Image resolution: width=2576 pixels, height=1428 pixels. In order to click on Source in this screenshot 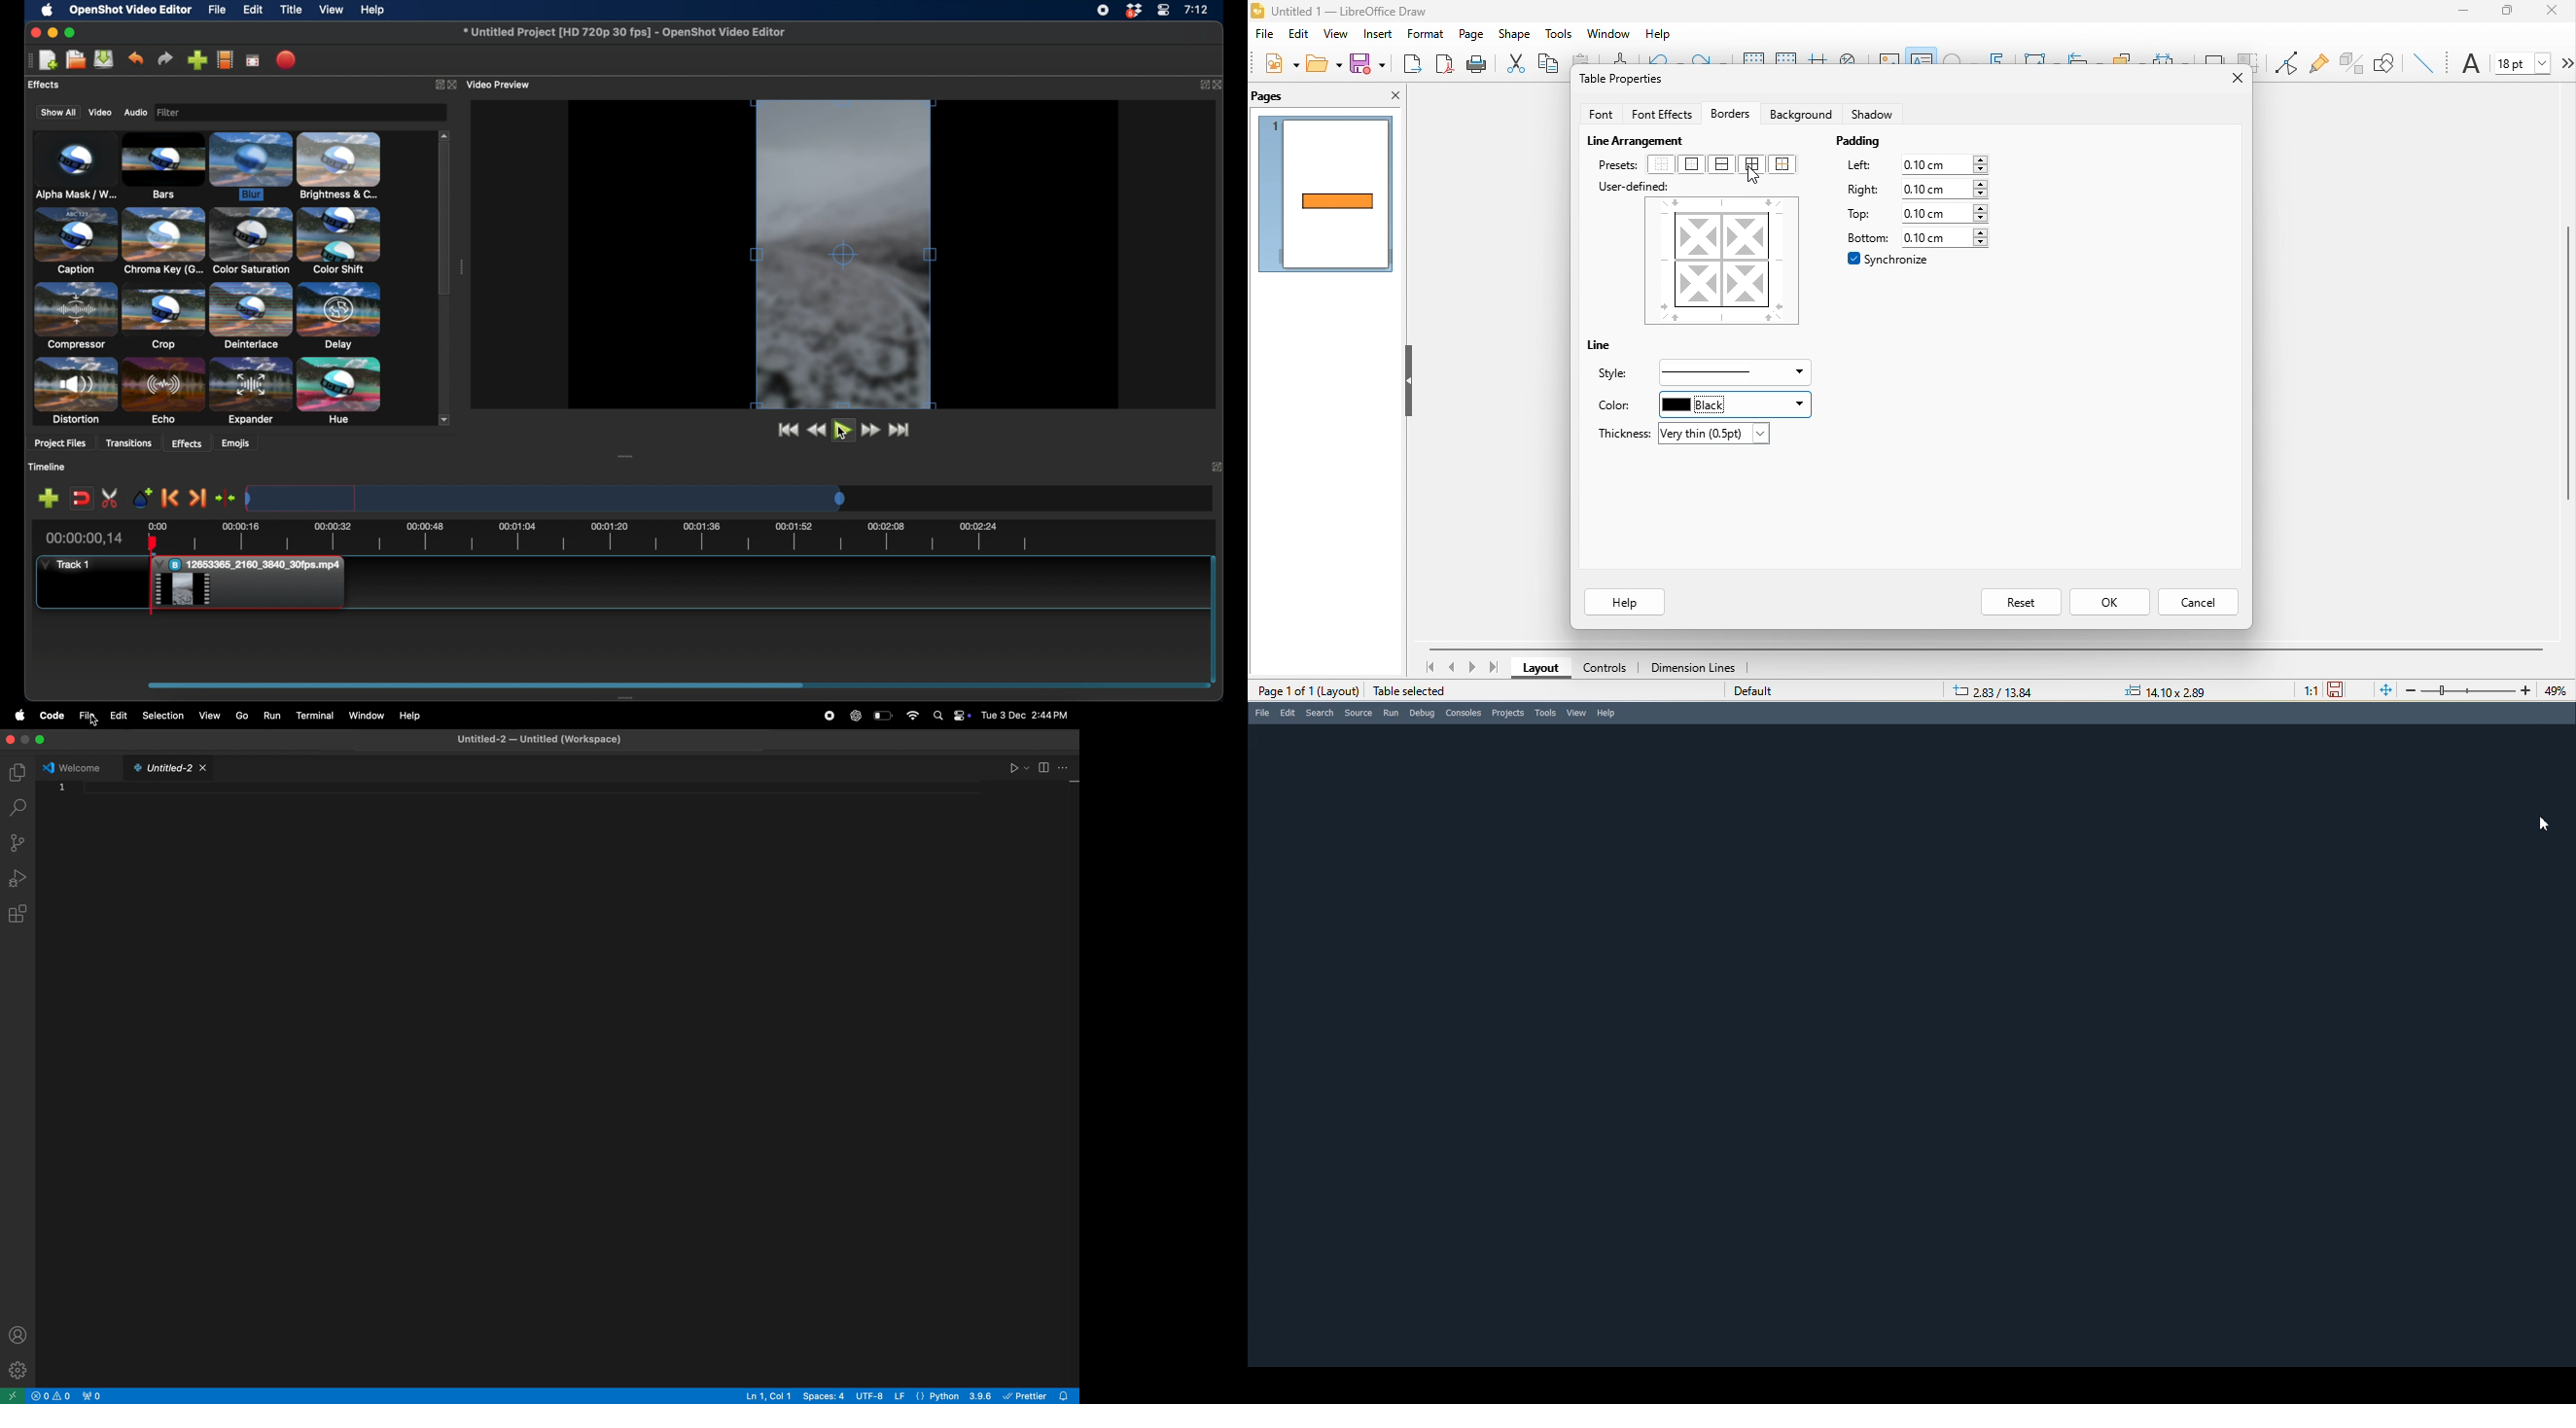, I will do `click(1359, 713)`.